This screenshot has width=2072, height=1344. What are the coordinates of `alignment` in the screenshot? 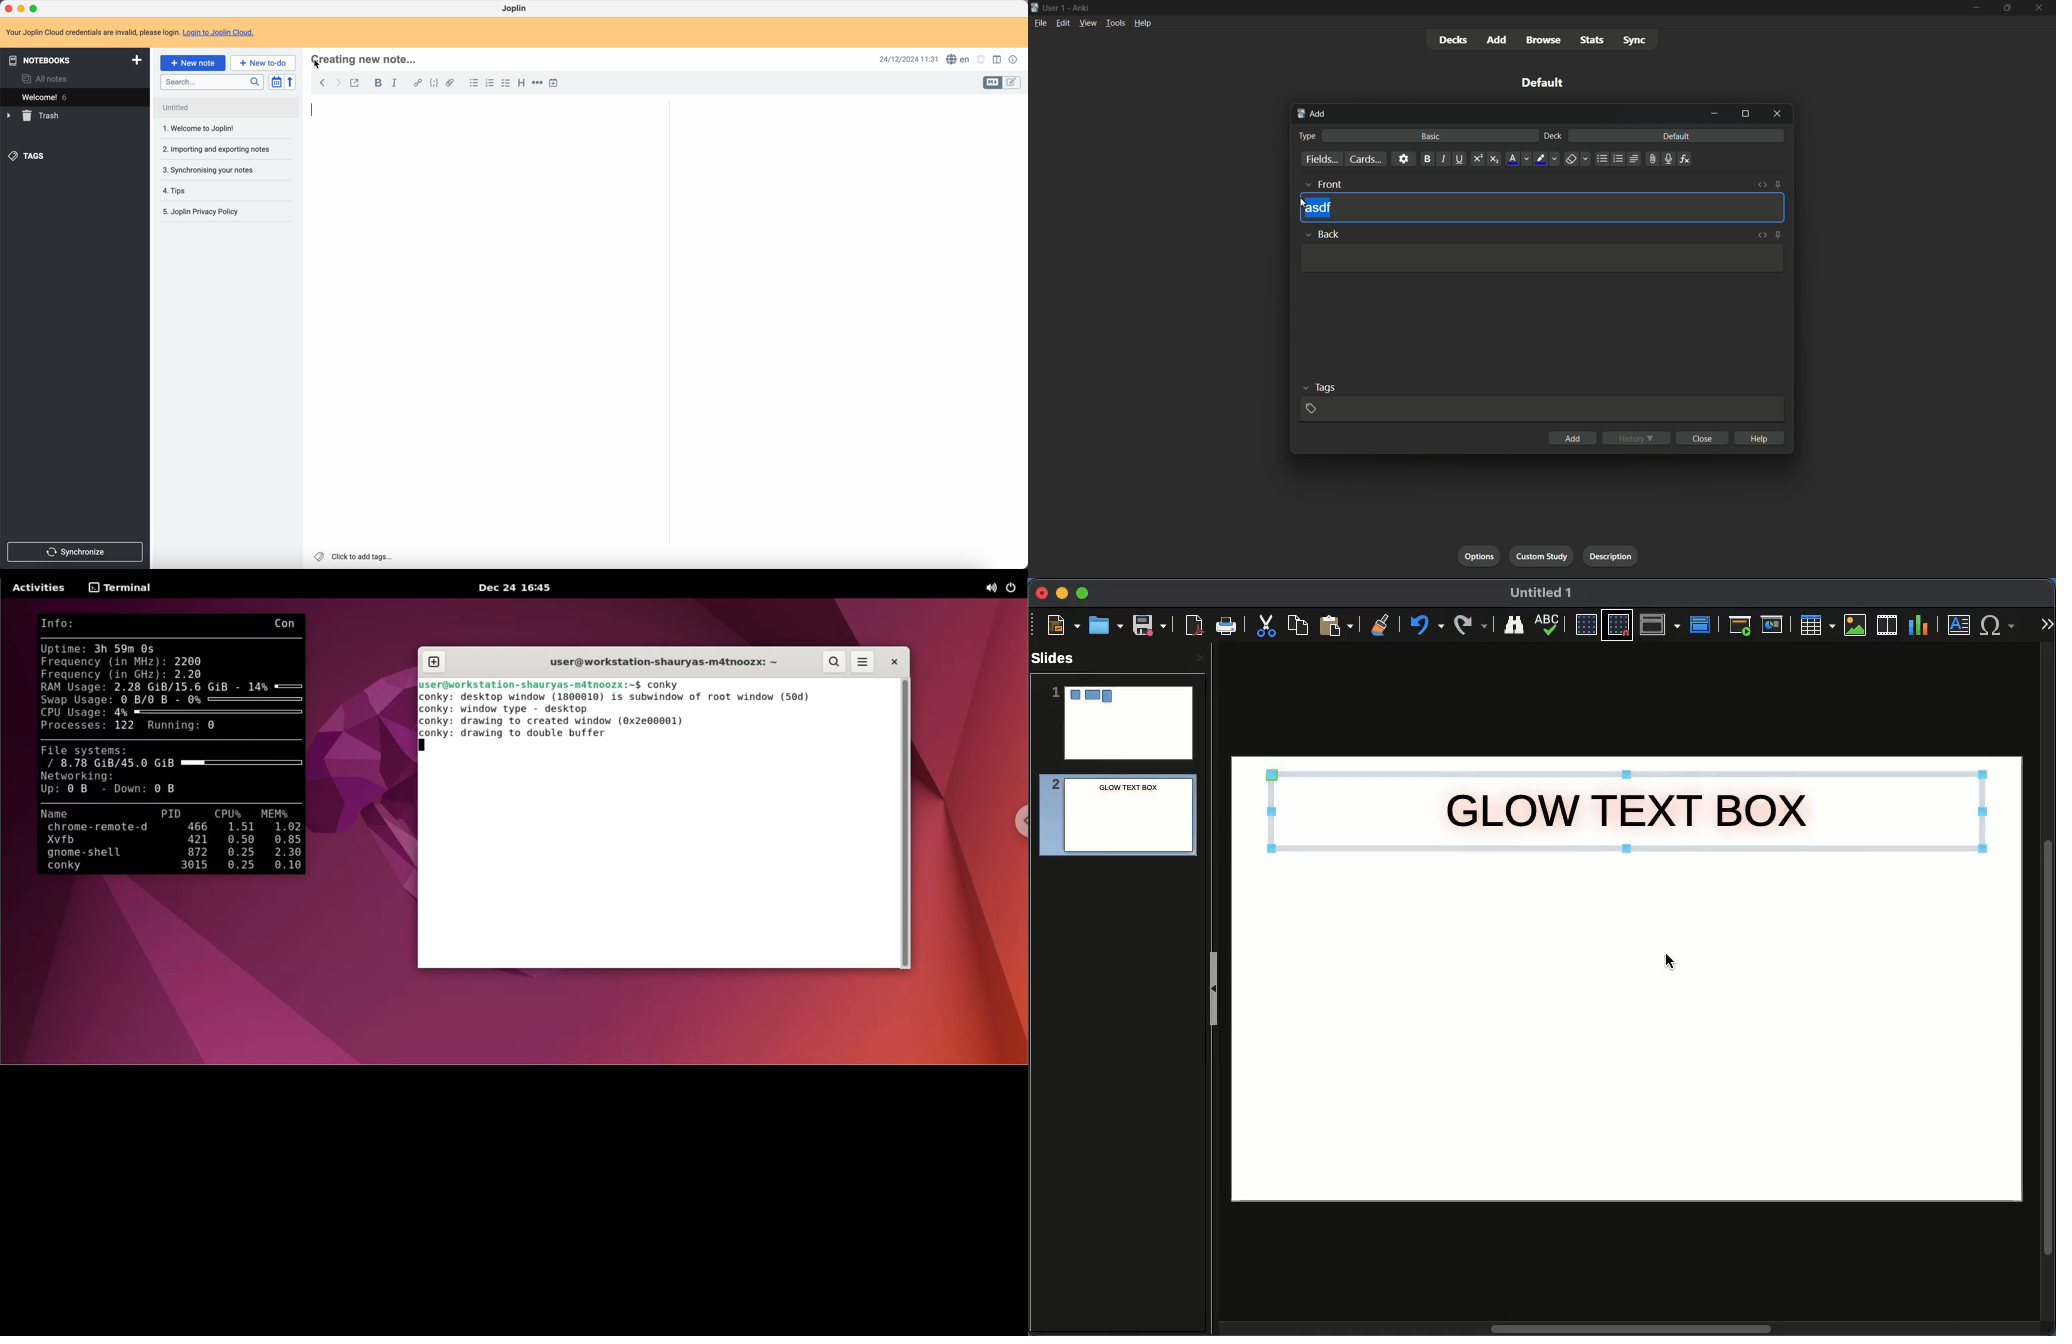 It's located at (1635, 158).